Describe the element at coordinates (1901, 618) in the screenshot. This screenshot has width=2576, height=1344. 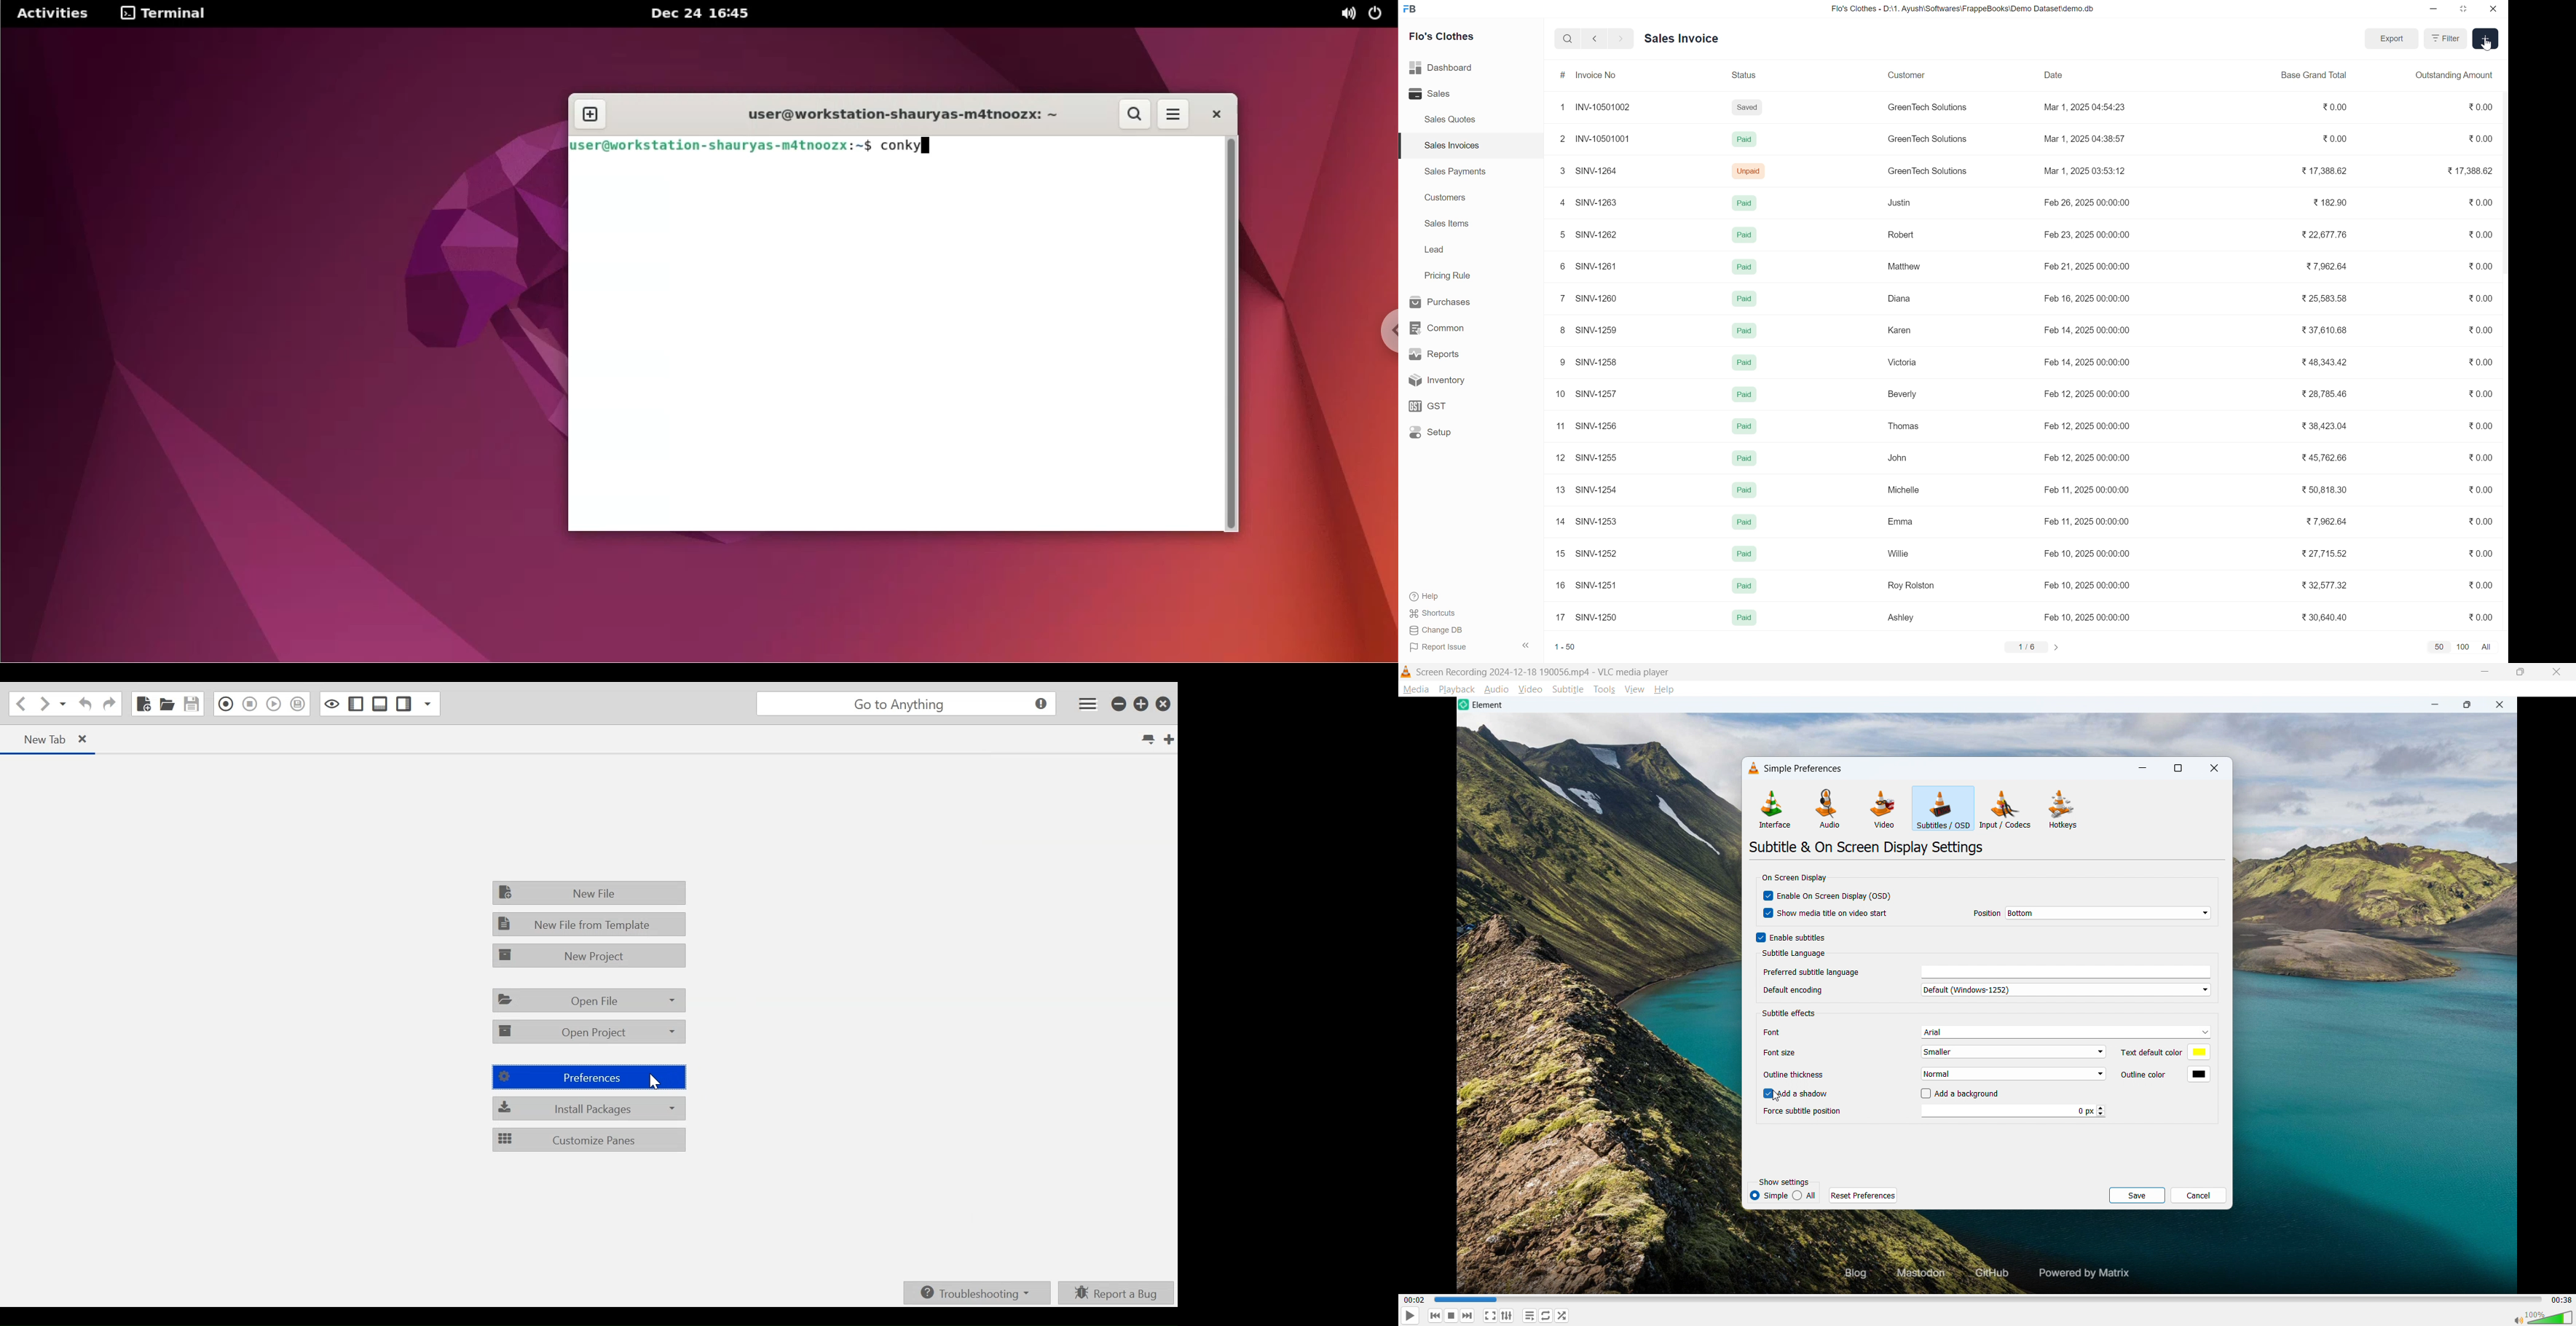
I see `Ashley` at that location.